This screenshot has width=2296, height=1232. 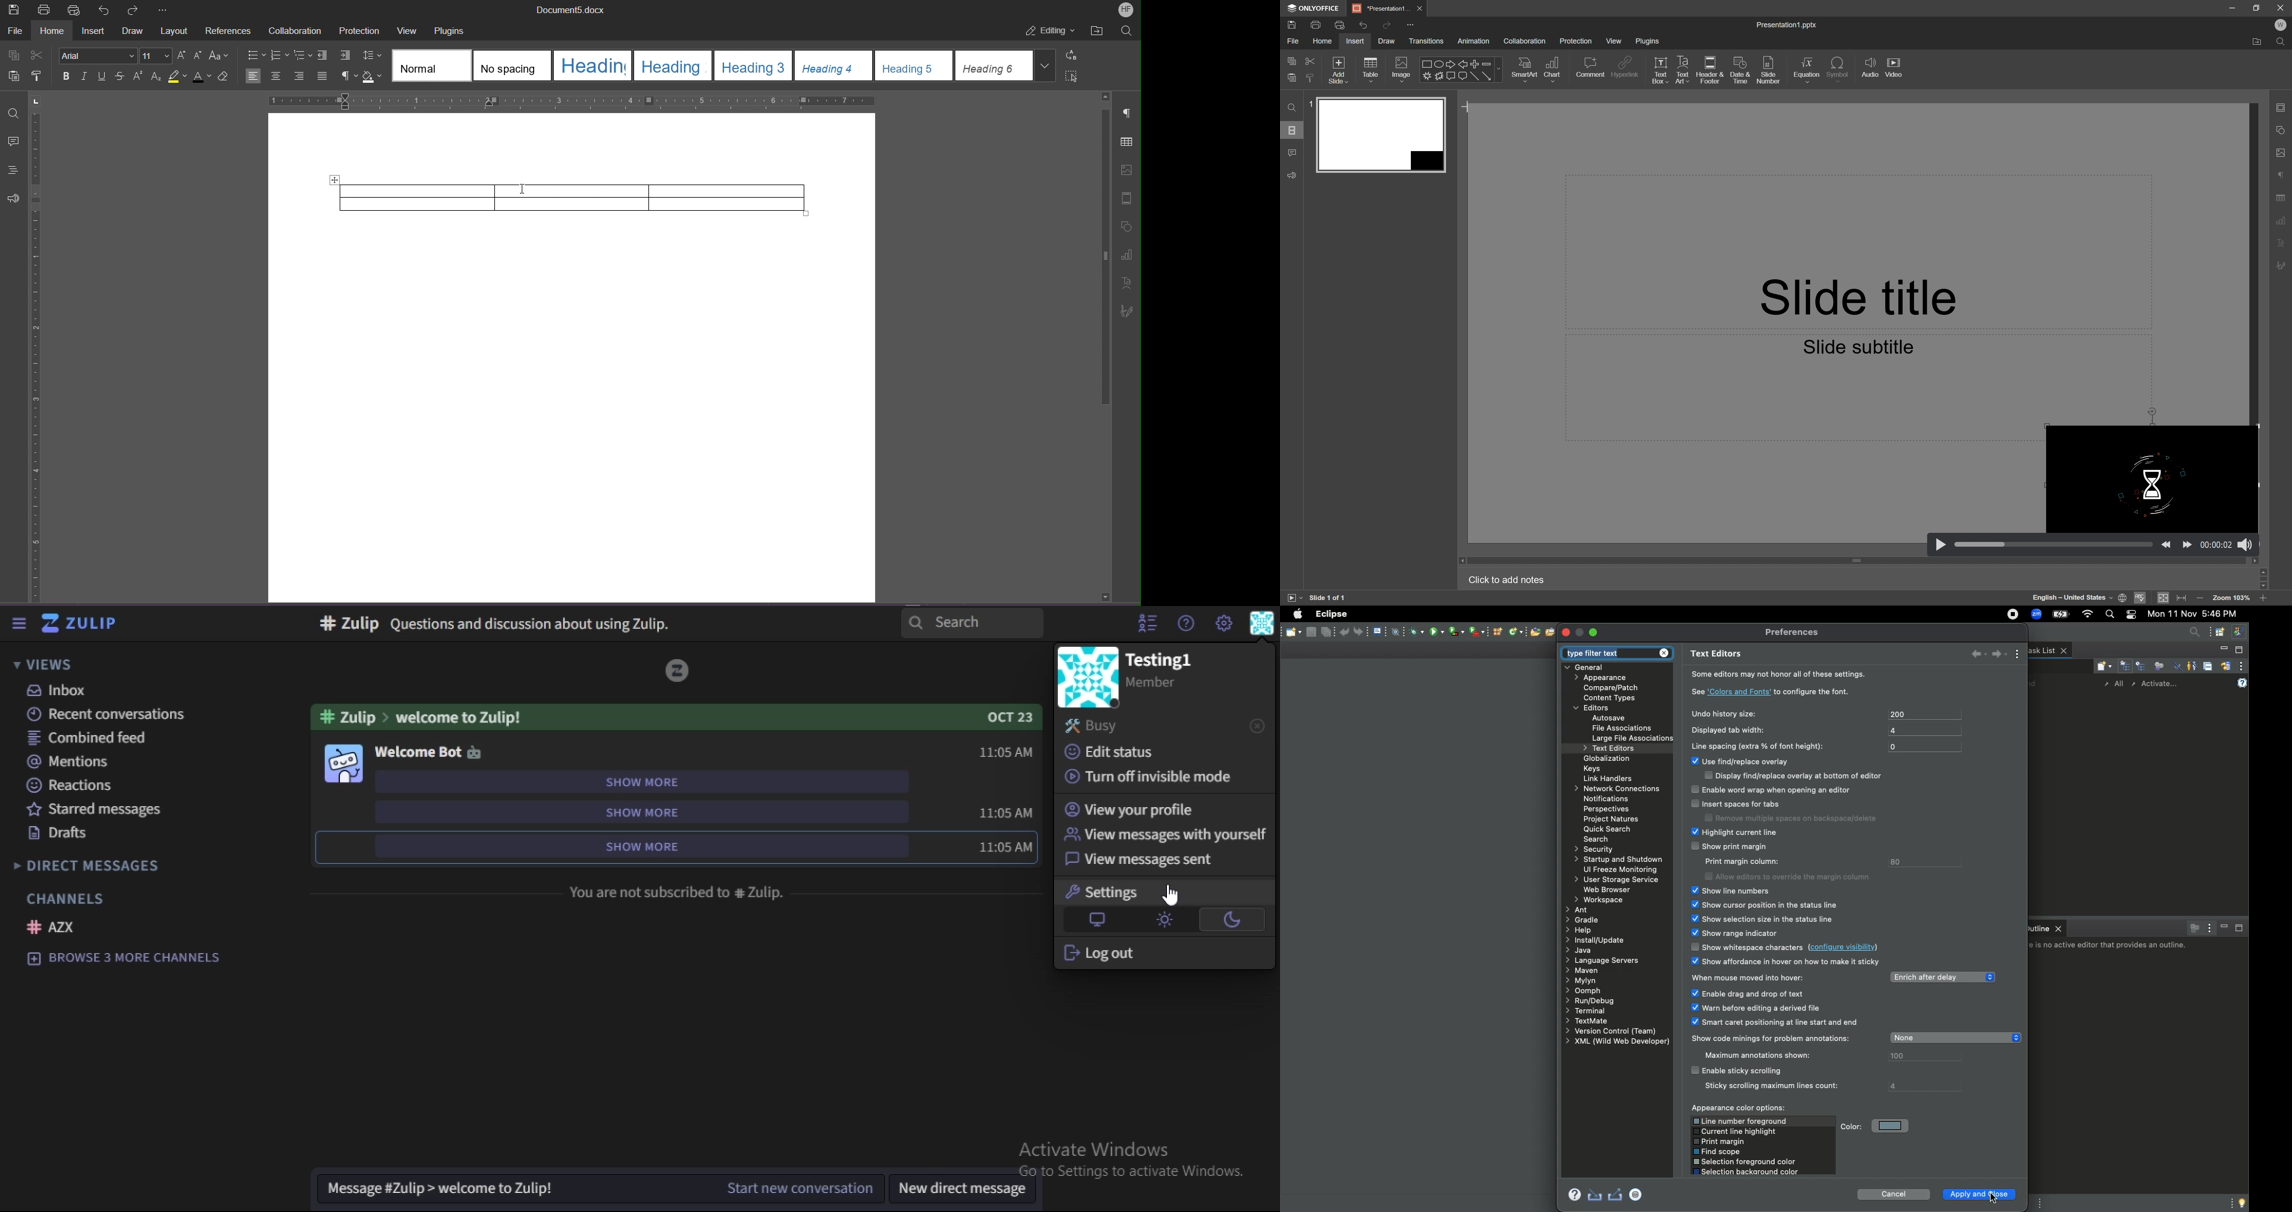 What do you see at coordinates (648, 845) in the screenshot?
I see `show more` at bounding box center [648, 845].